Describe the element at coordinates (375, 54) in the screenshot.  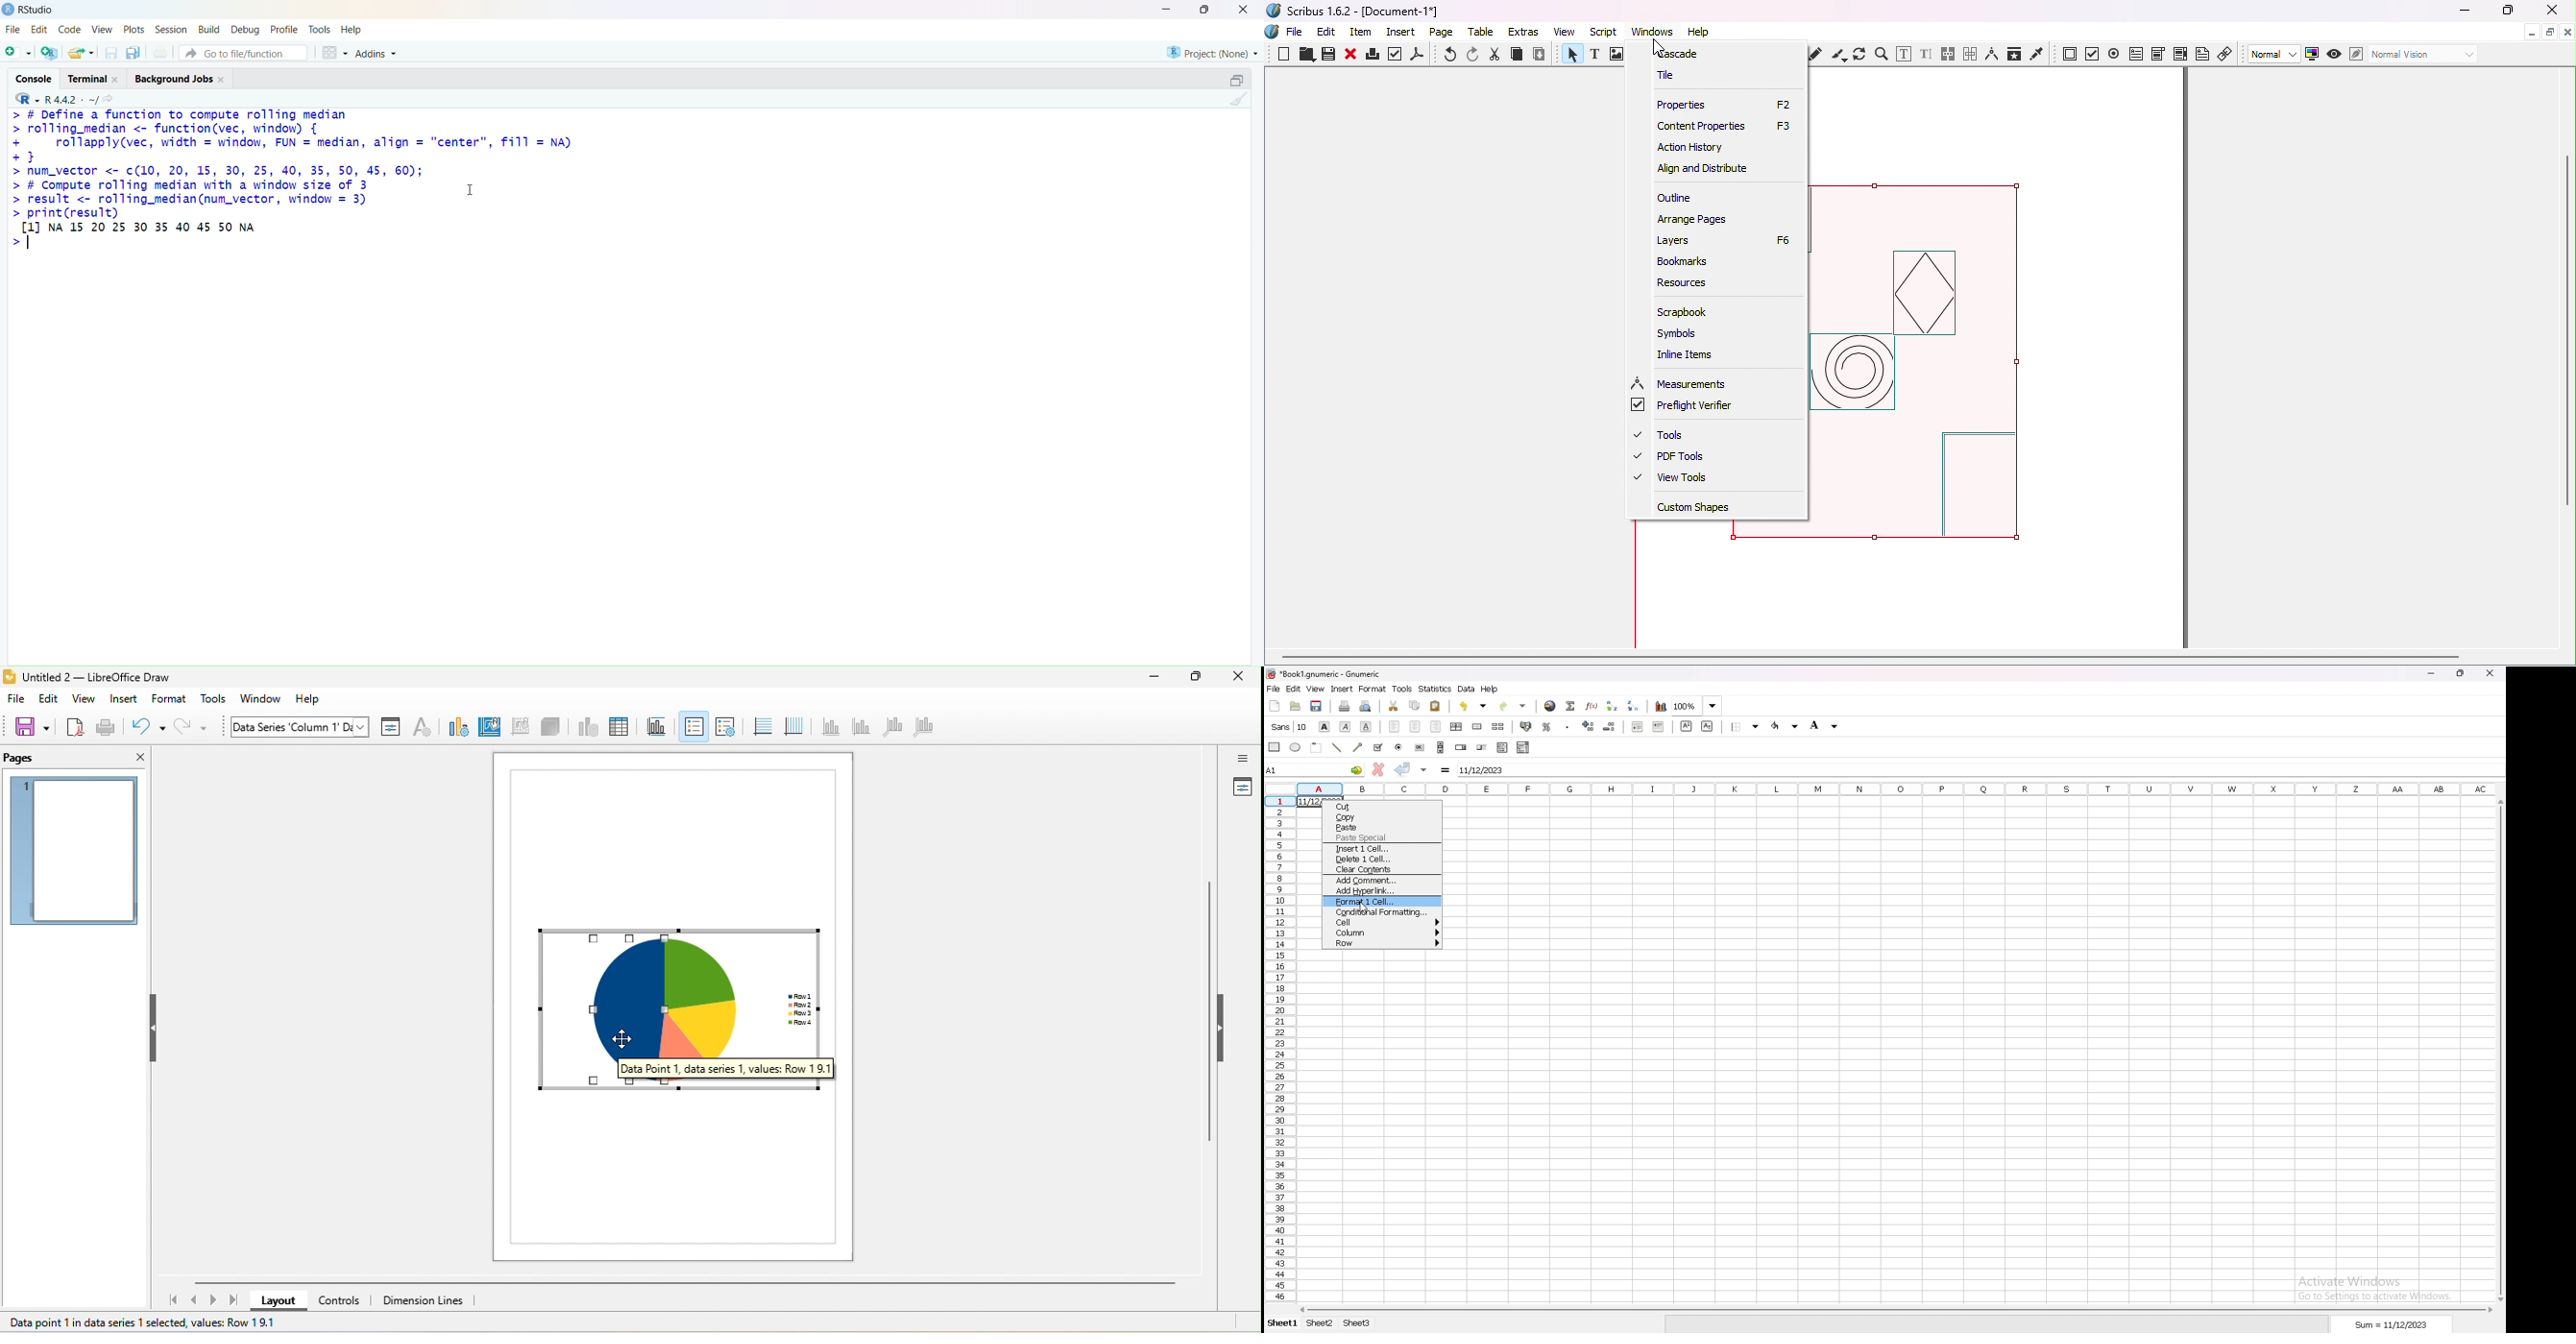
I see `addins` at that location.